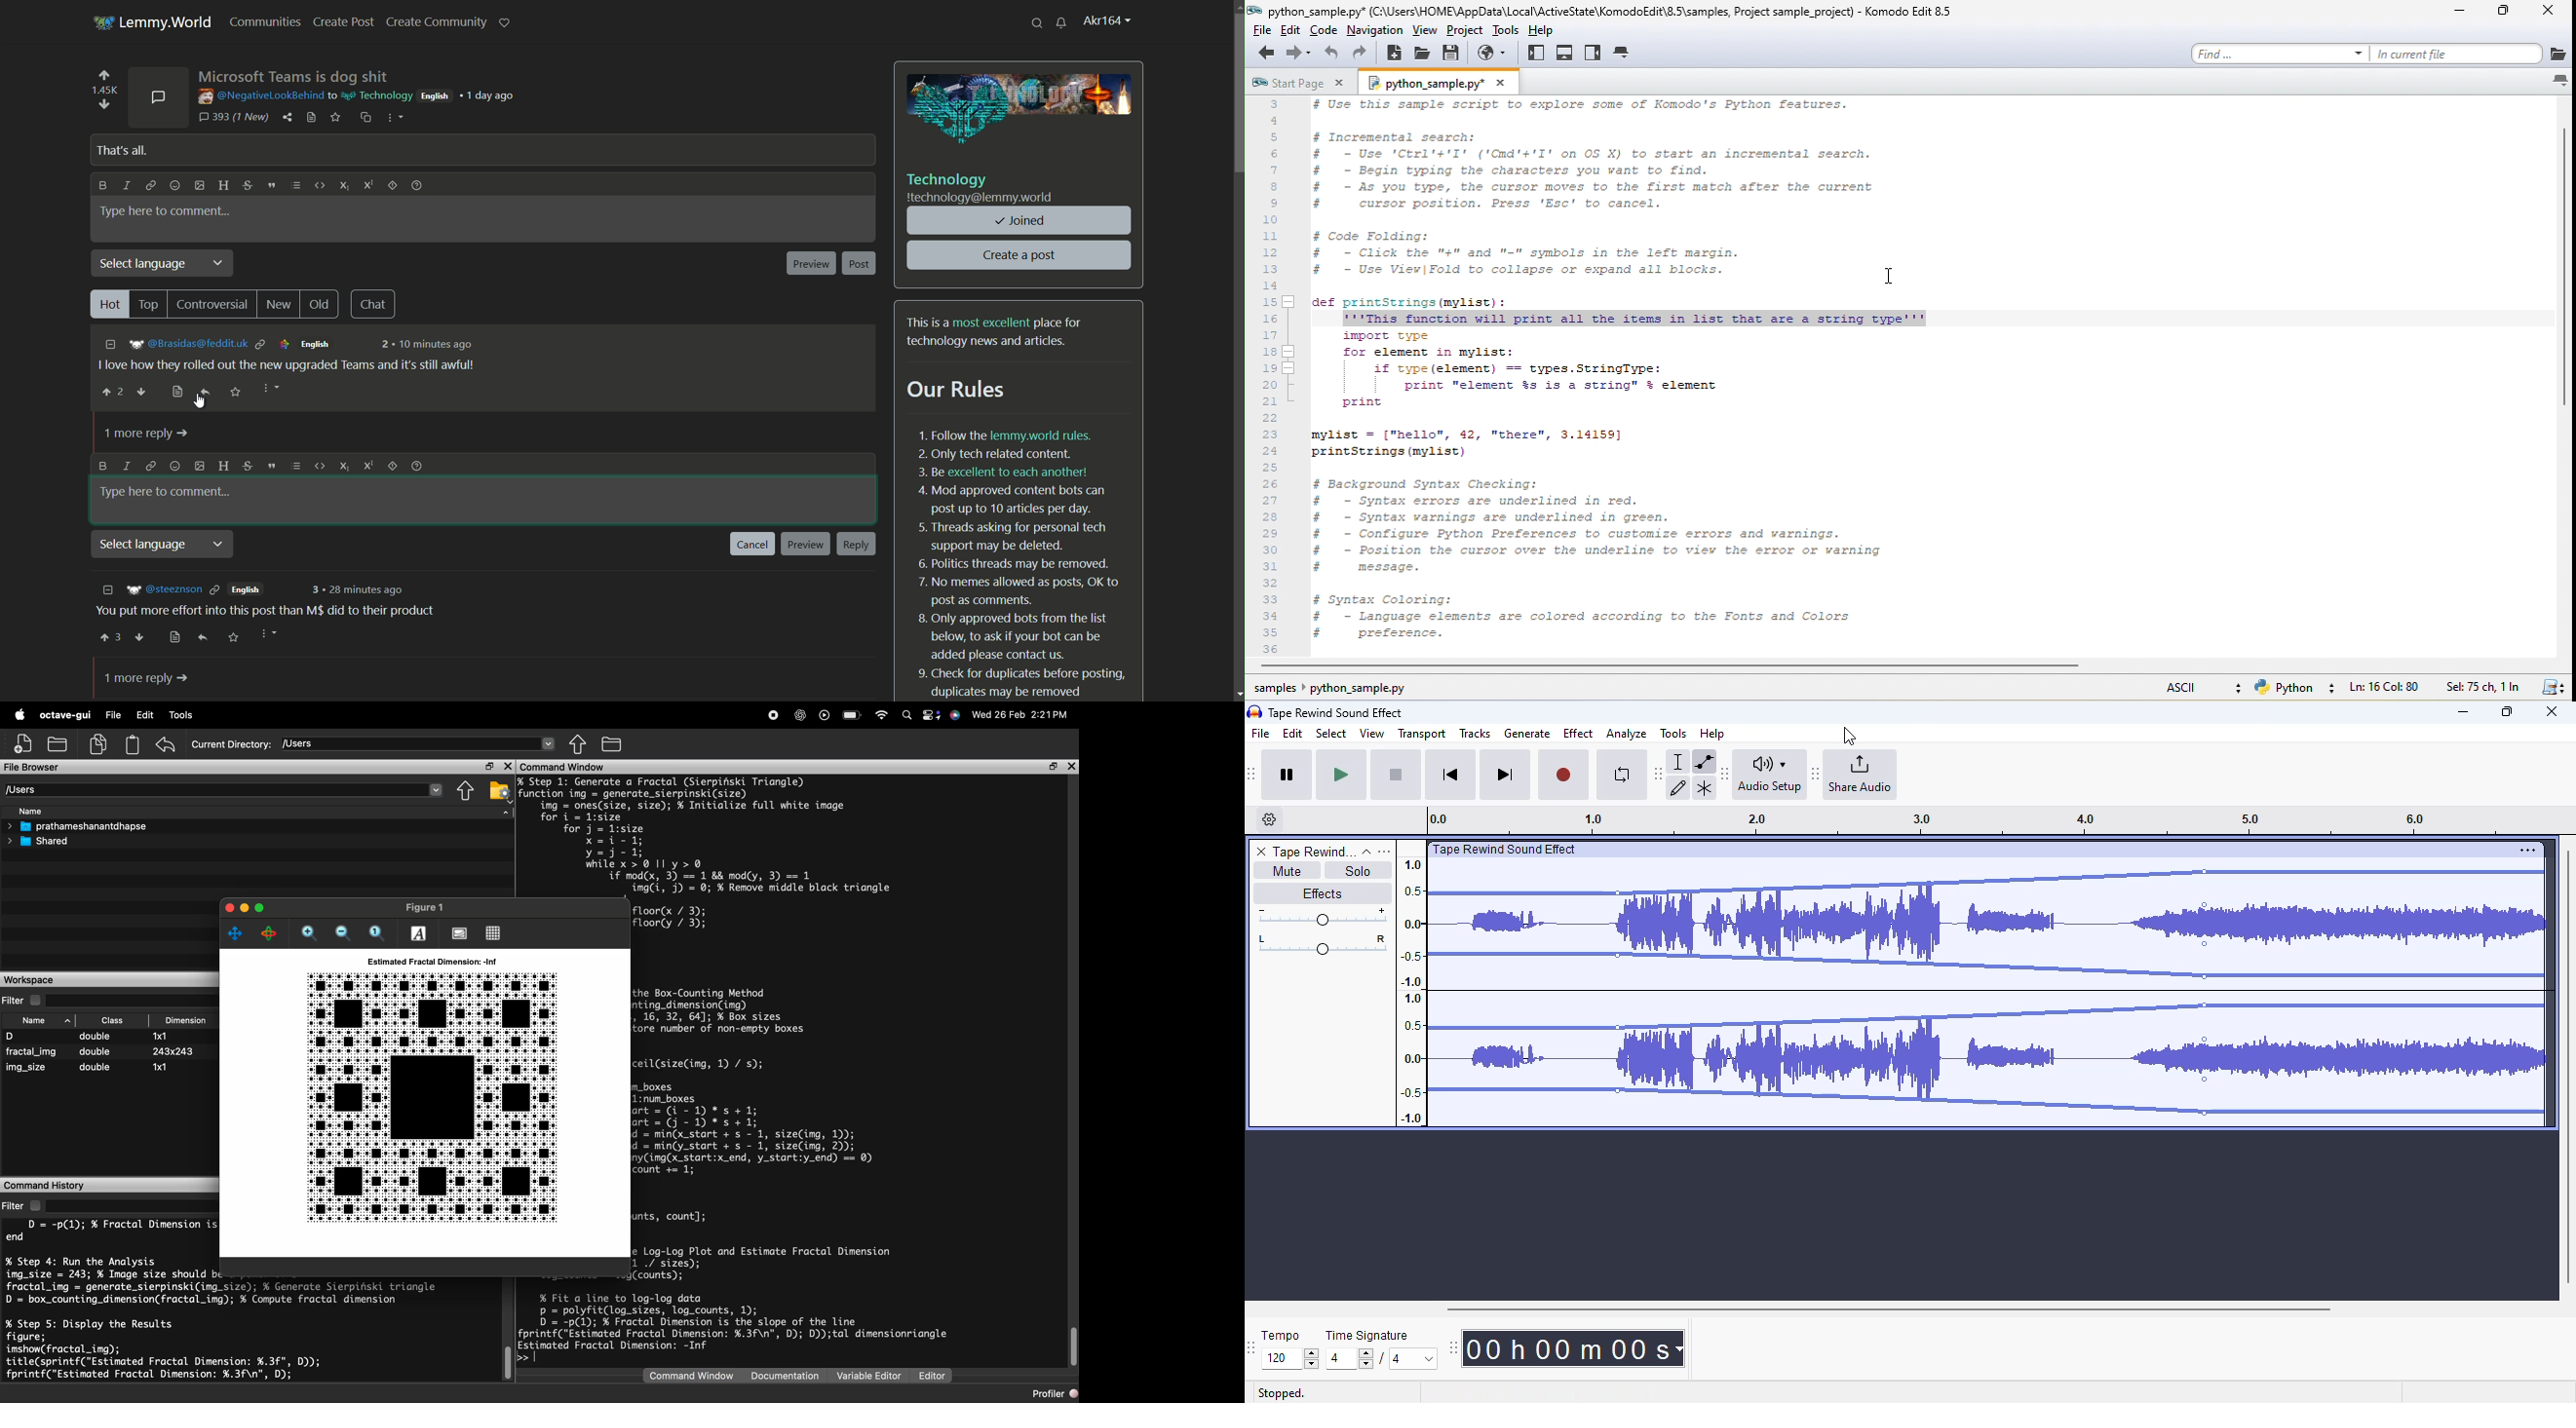 This screenshot has height=1428, width=2576. What do you see at coordinates (673, 1214) in the screenshot?
I see `code` at bounding box center [673, 1214].